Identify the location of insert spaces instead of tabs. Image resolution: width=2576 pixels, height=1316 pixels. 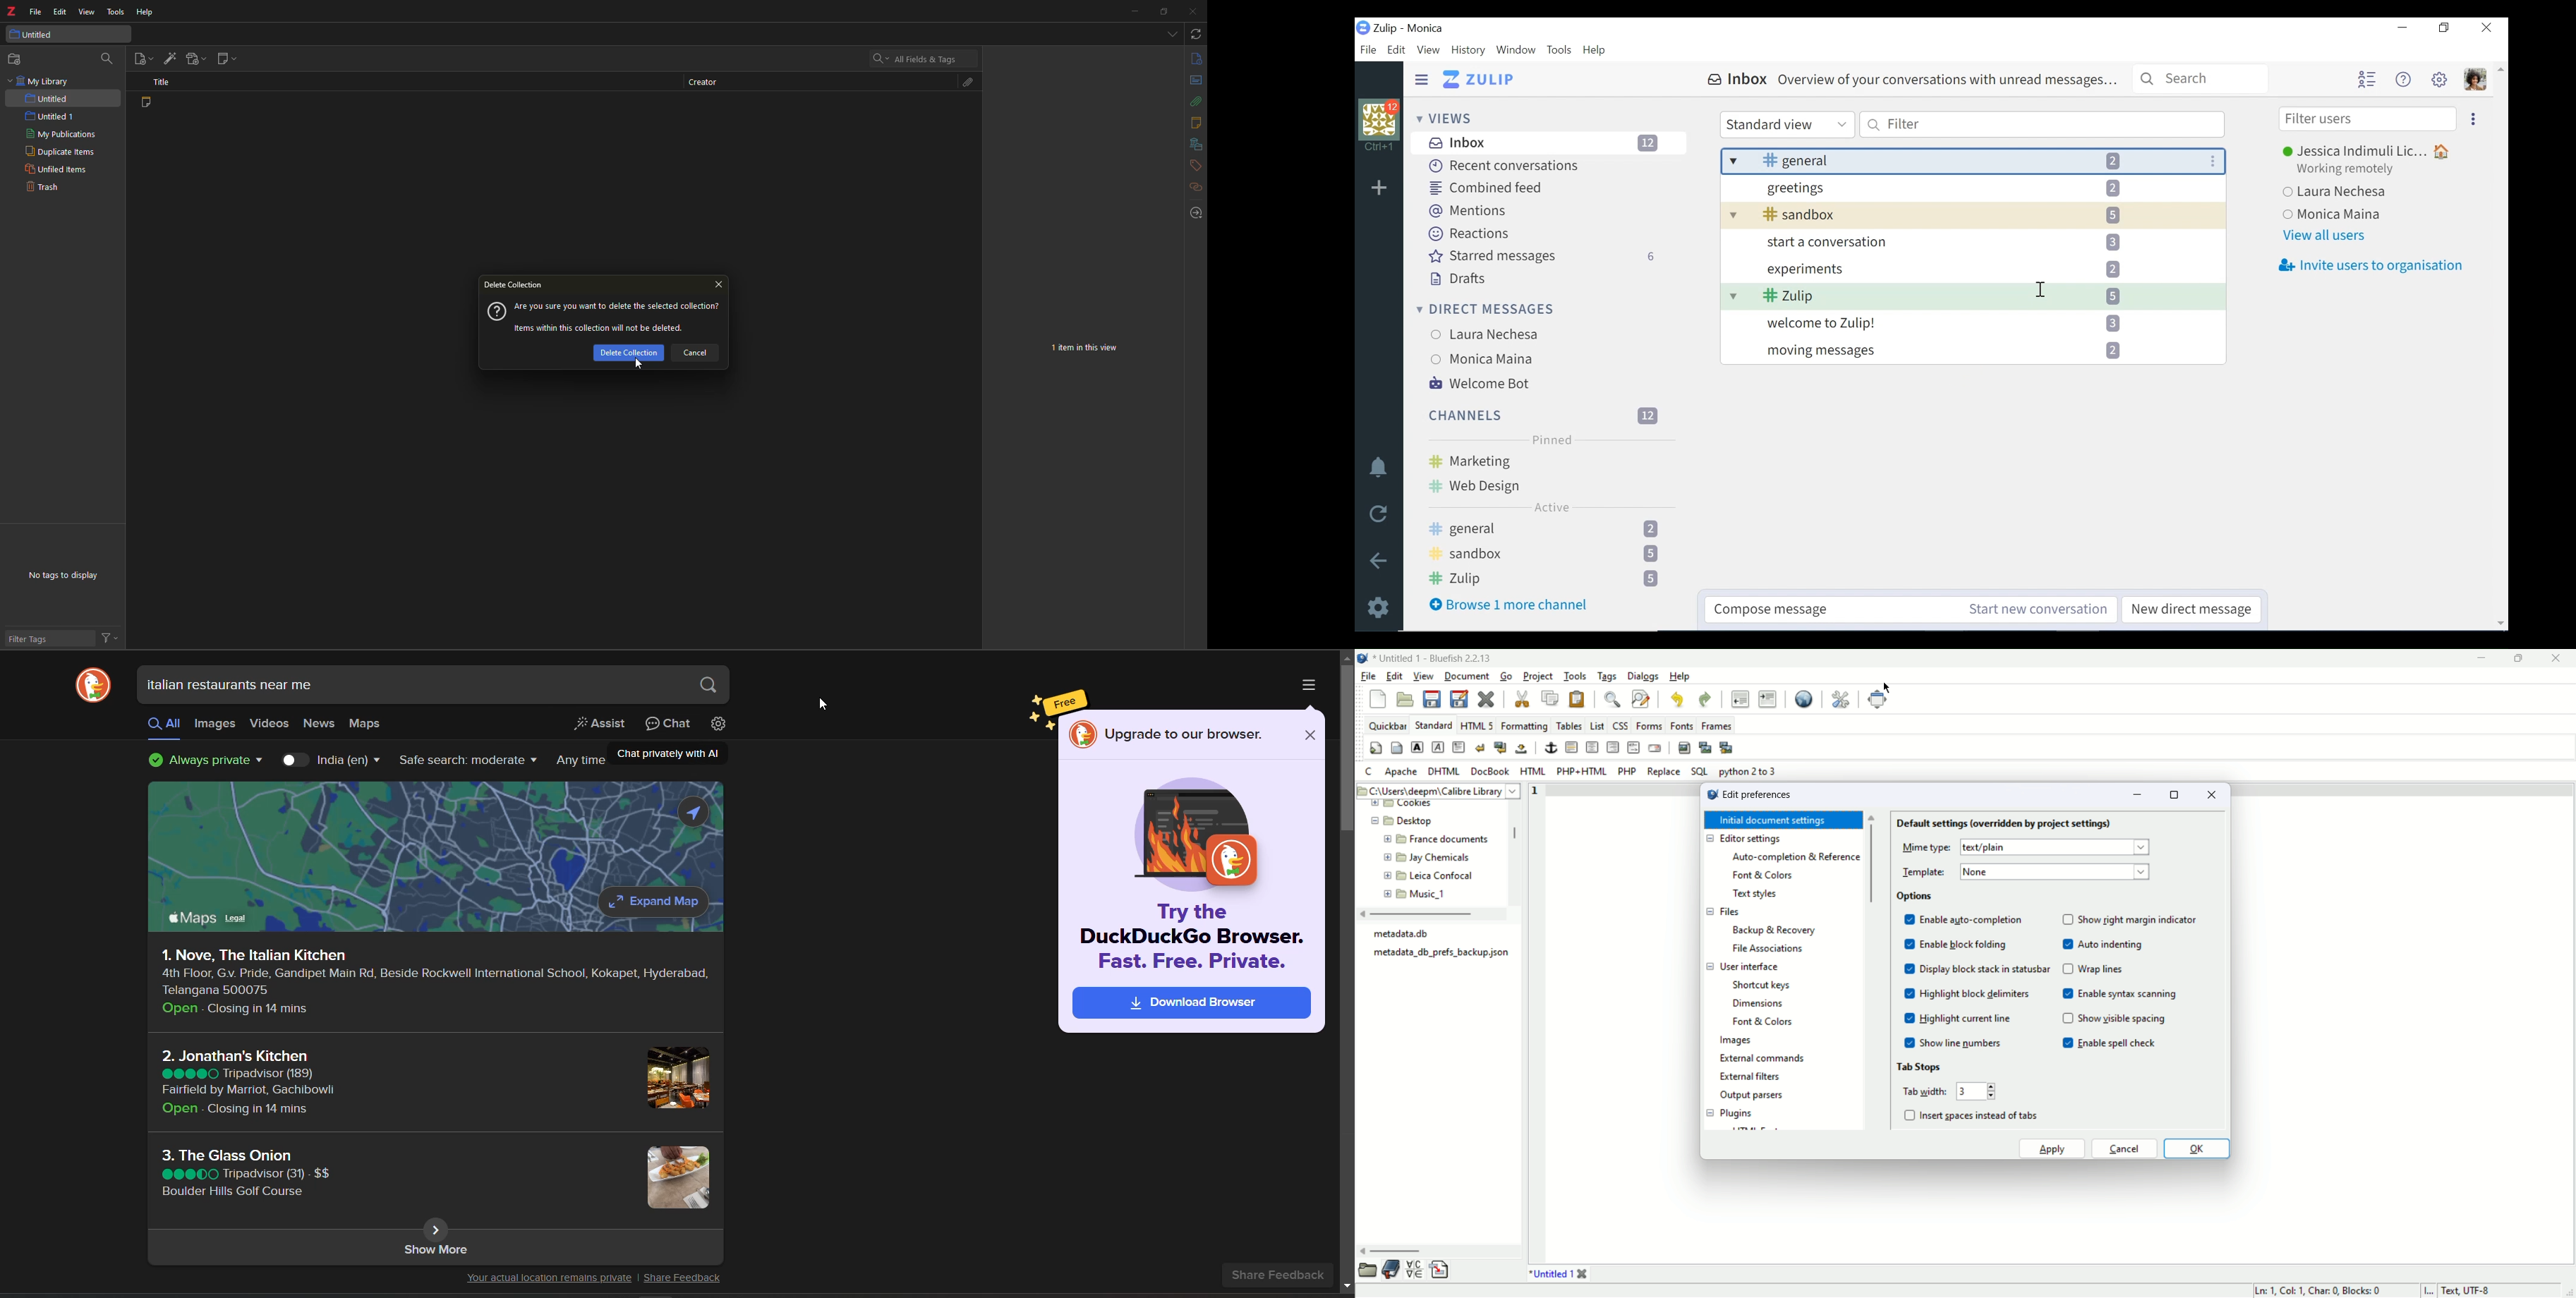
(1985, 1115).